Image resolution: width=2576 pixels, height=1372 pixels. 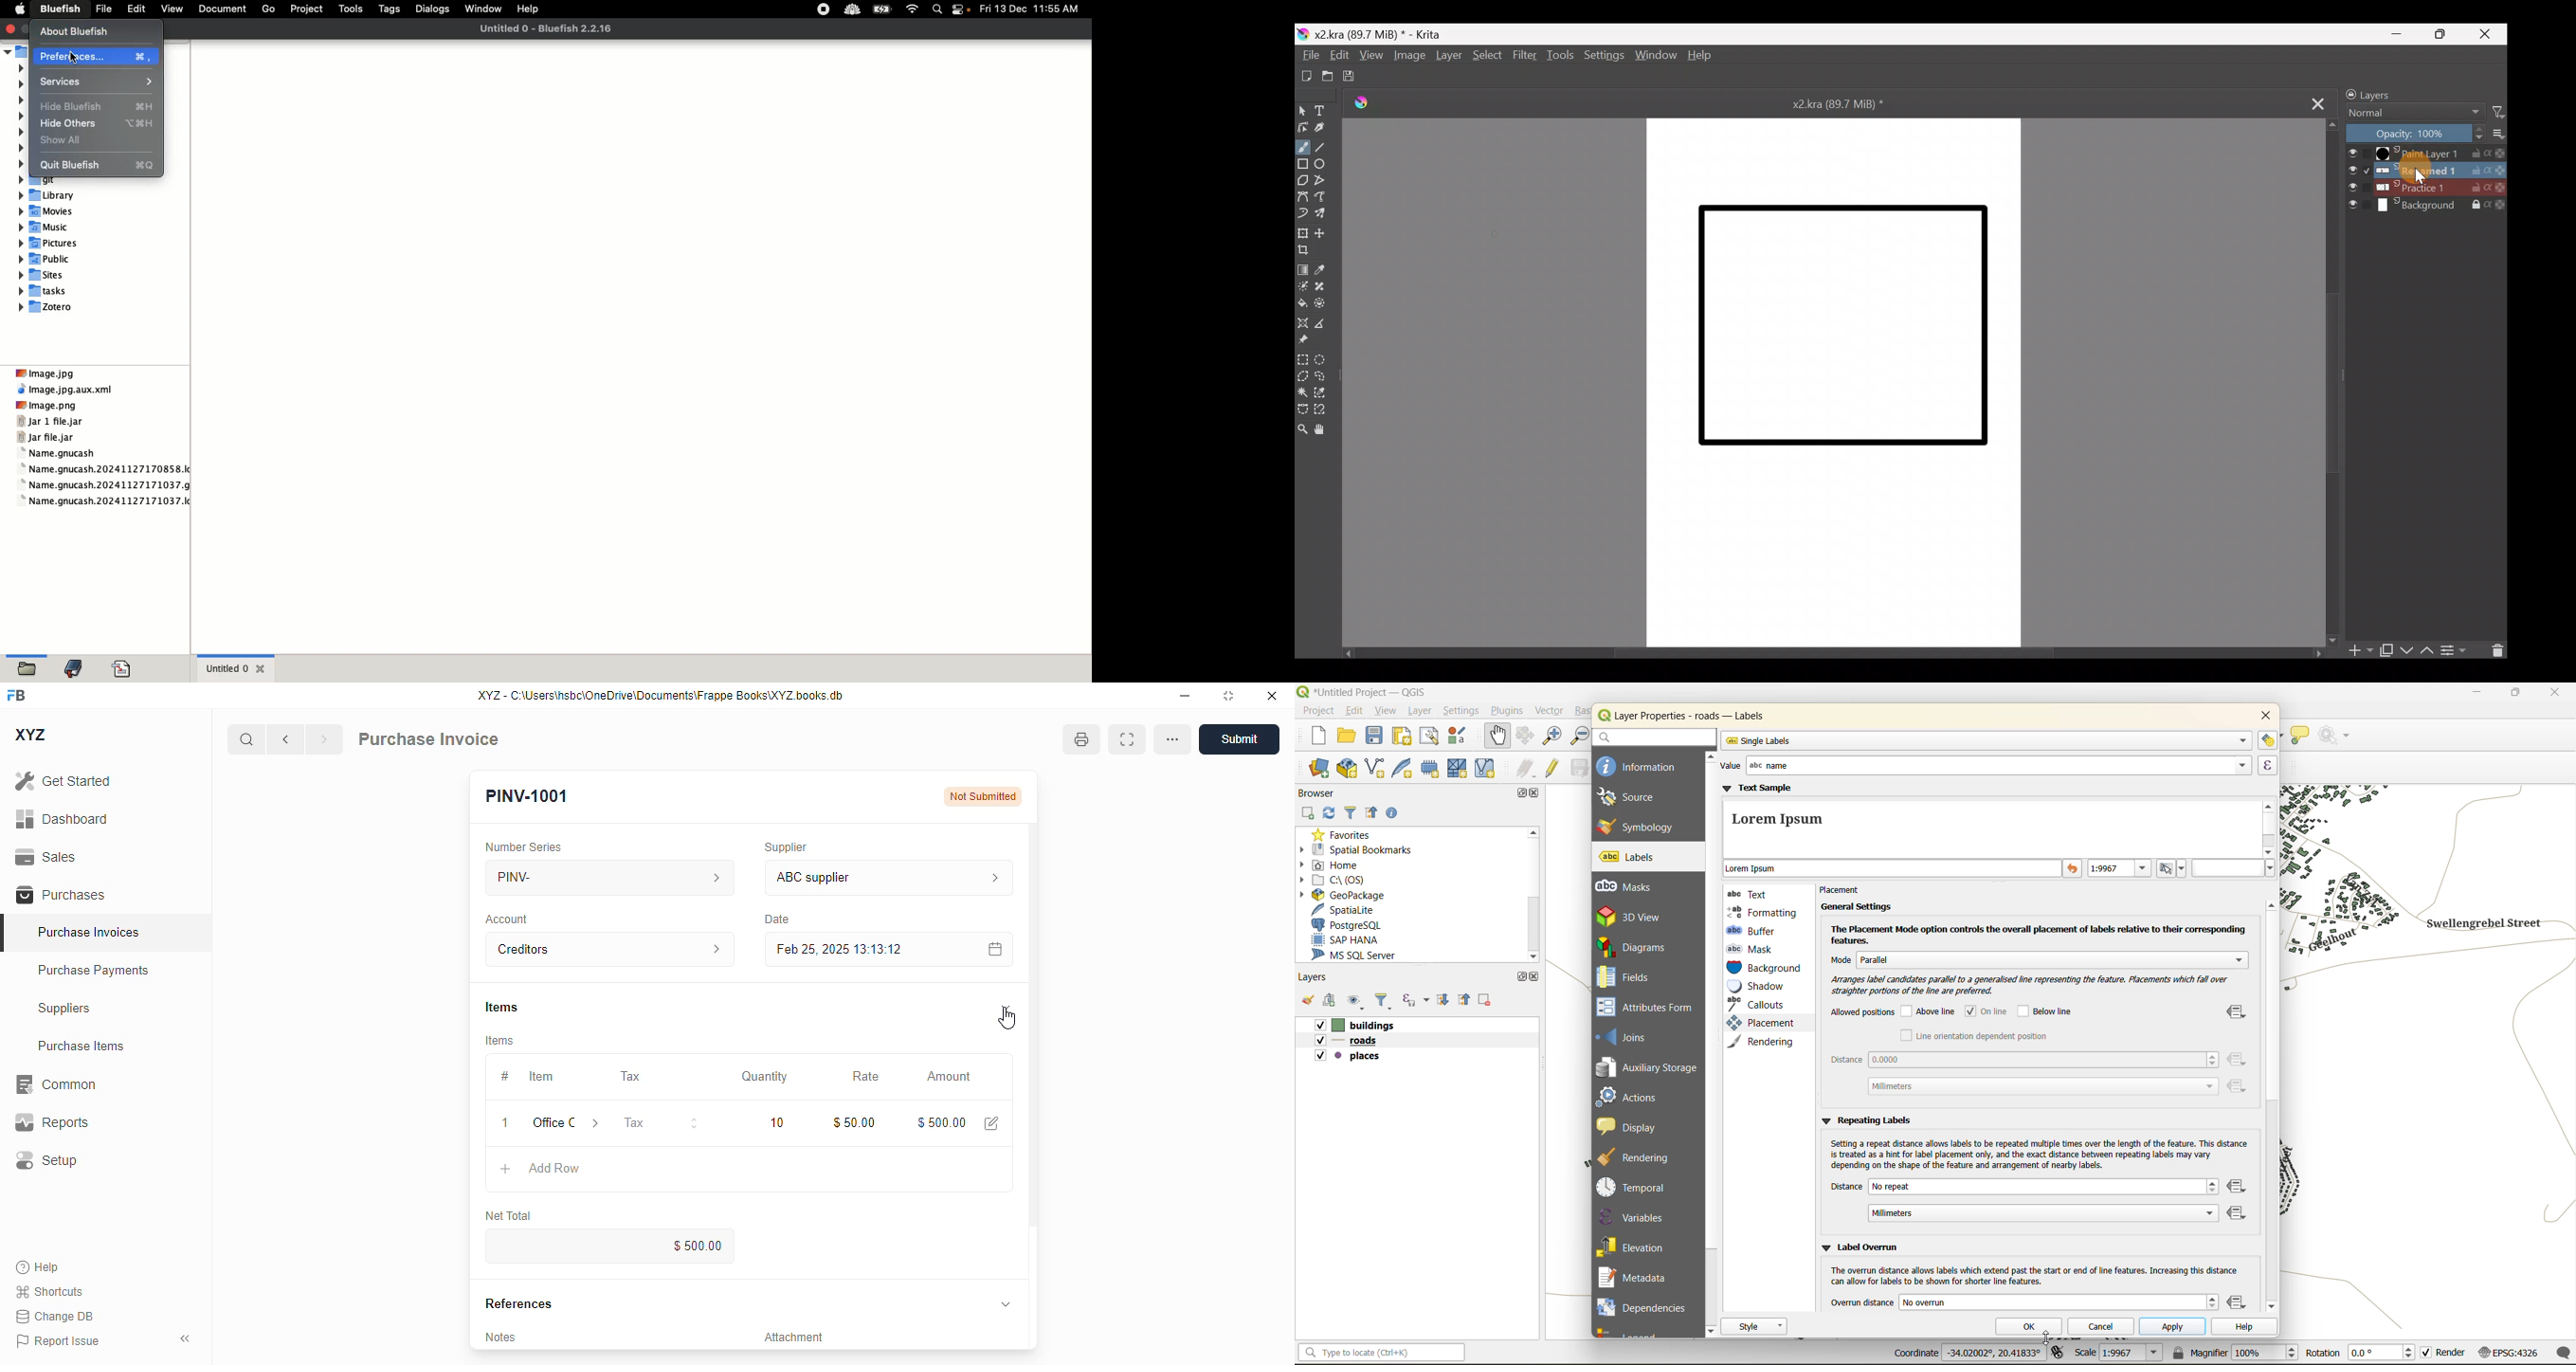 I want to click on open data source manager, so click(x=1315, y=770).